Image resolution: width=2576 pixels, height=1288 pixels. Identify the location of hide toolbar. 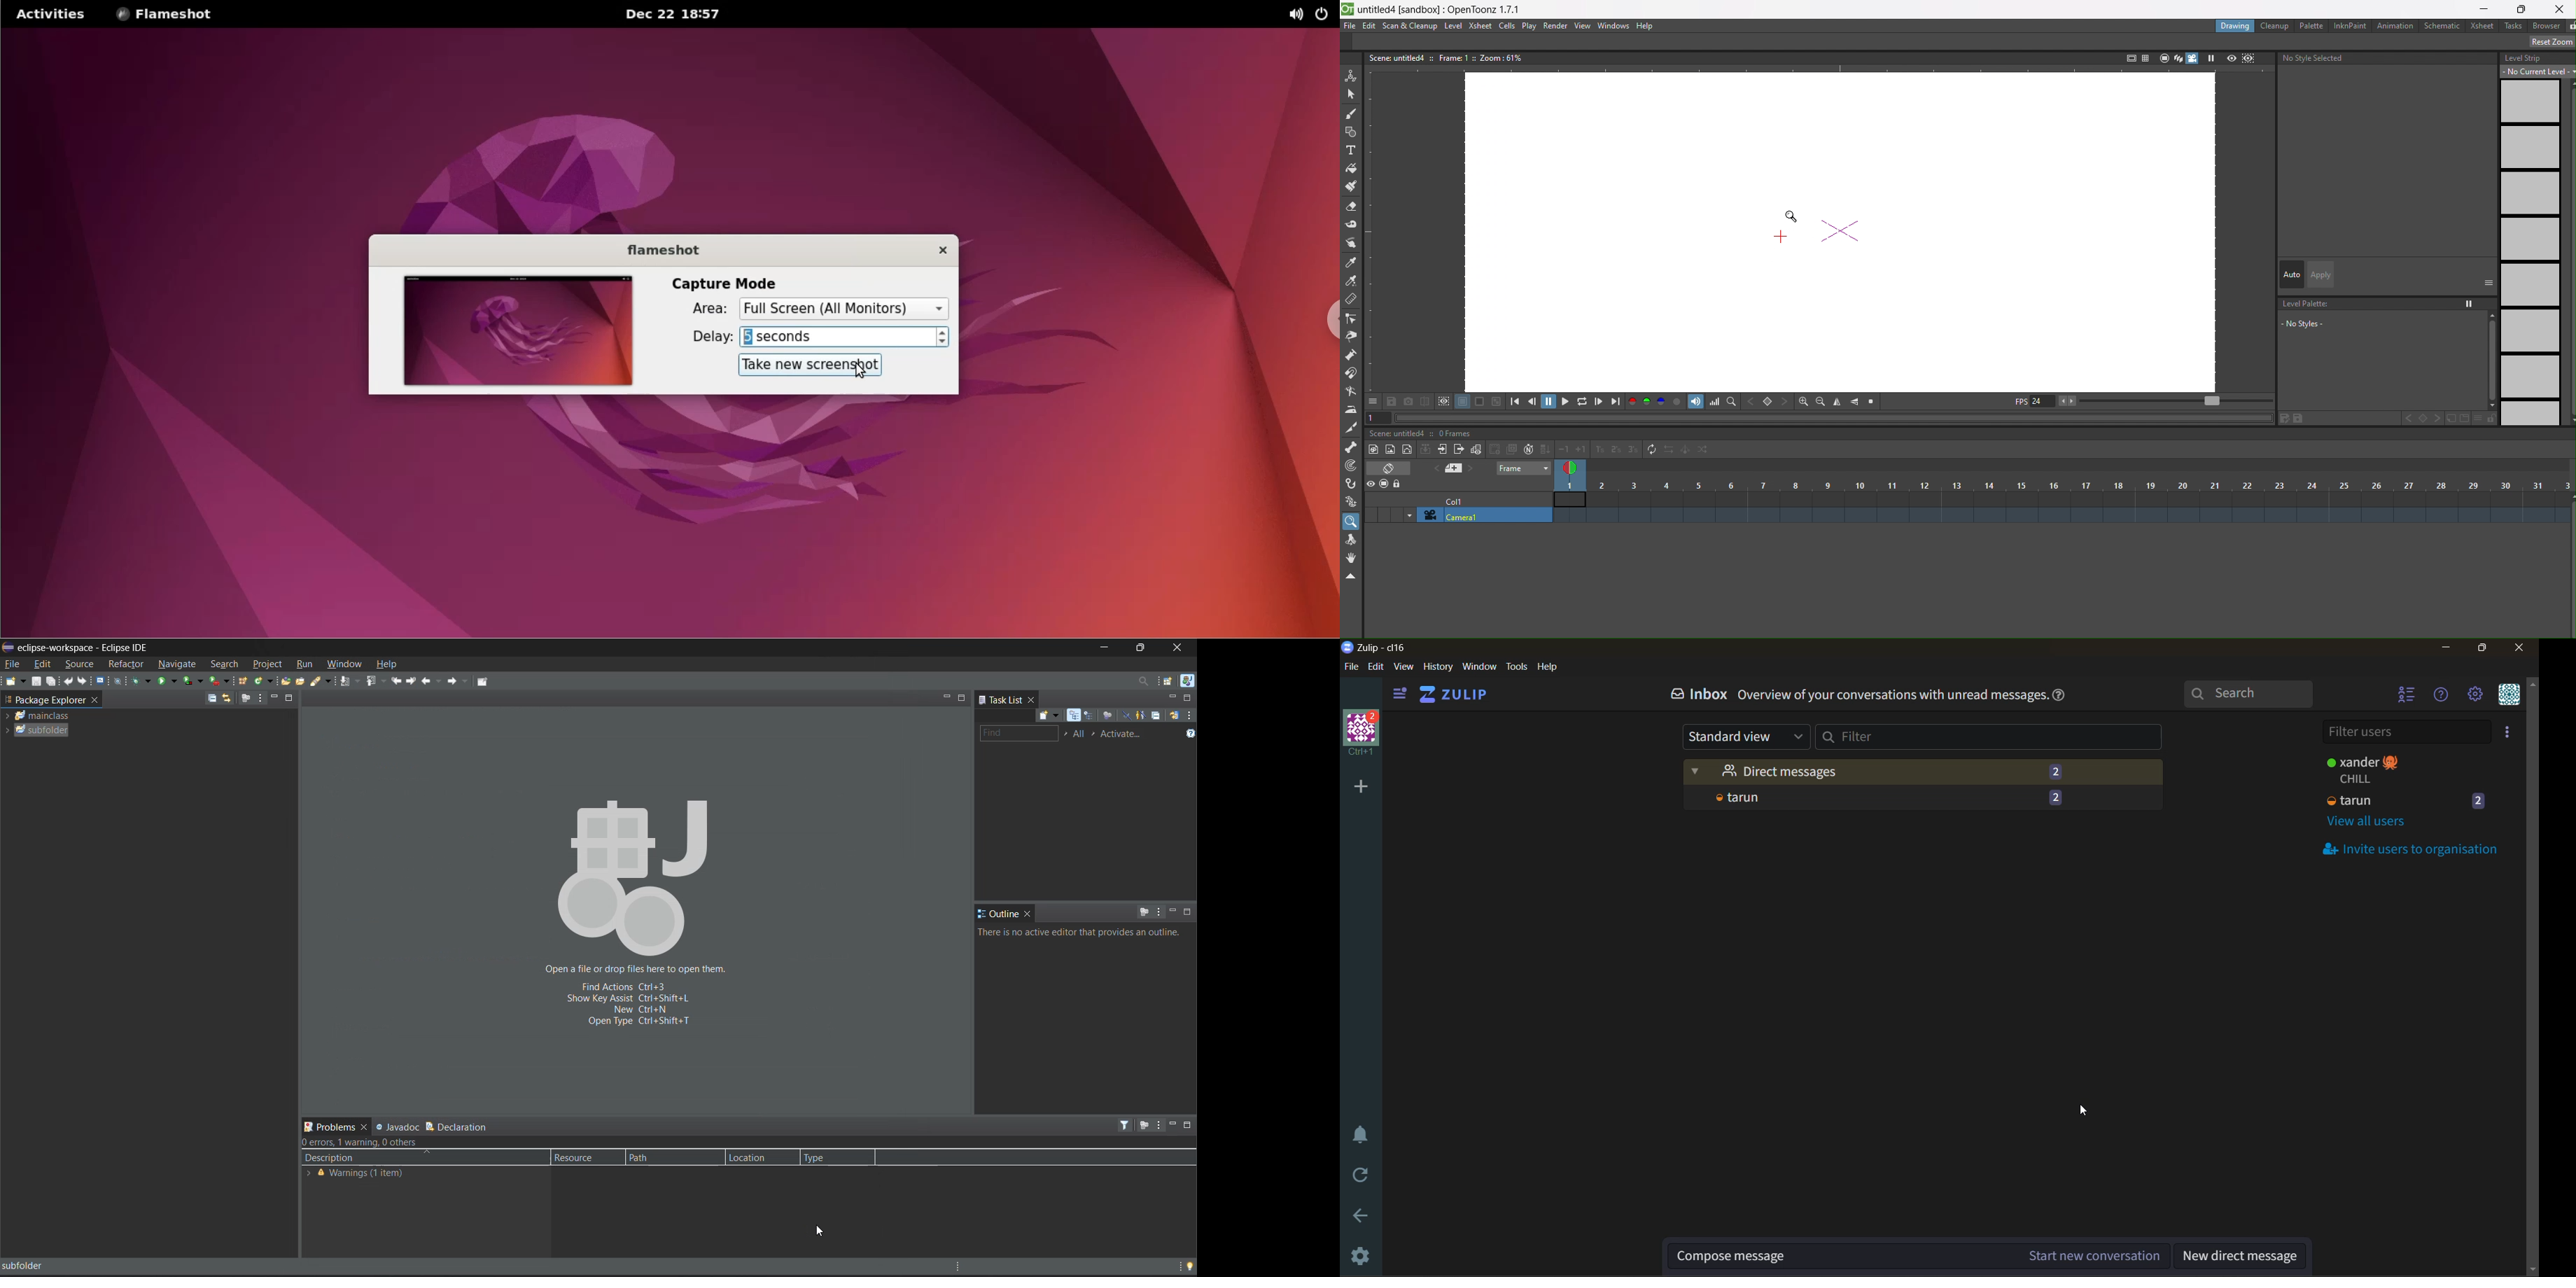
(1353, 577).